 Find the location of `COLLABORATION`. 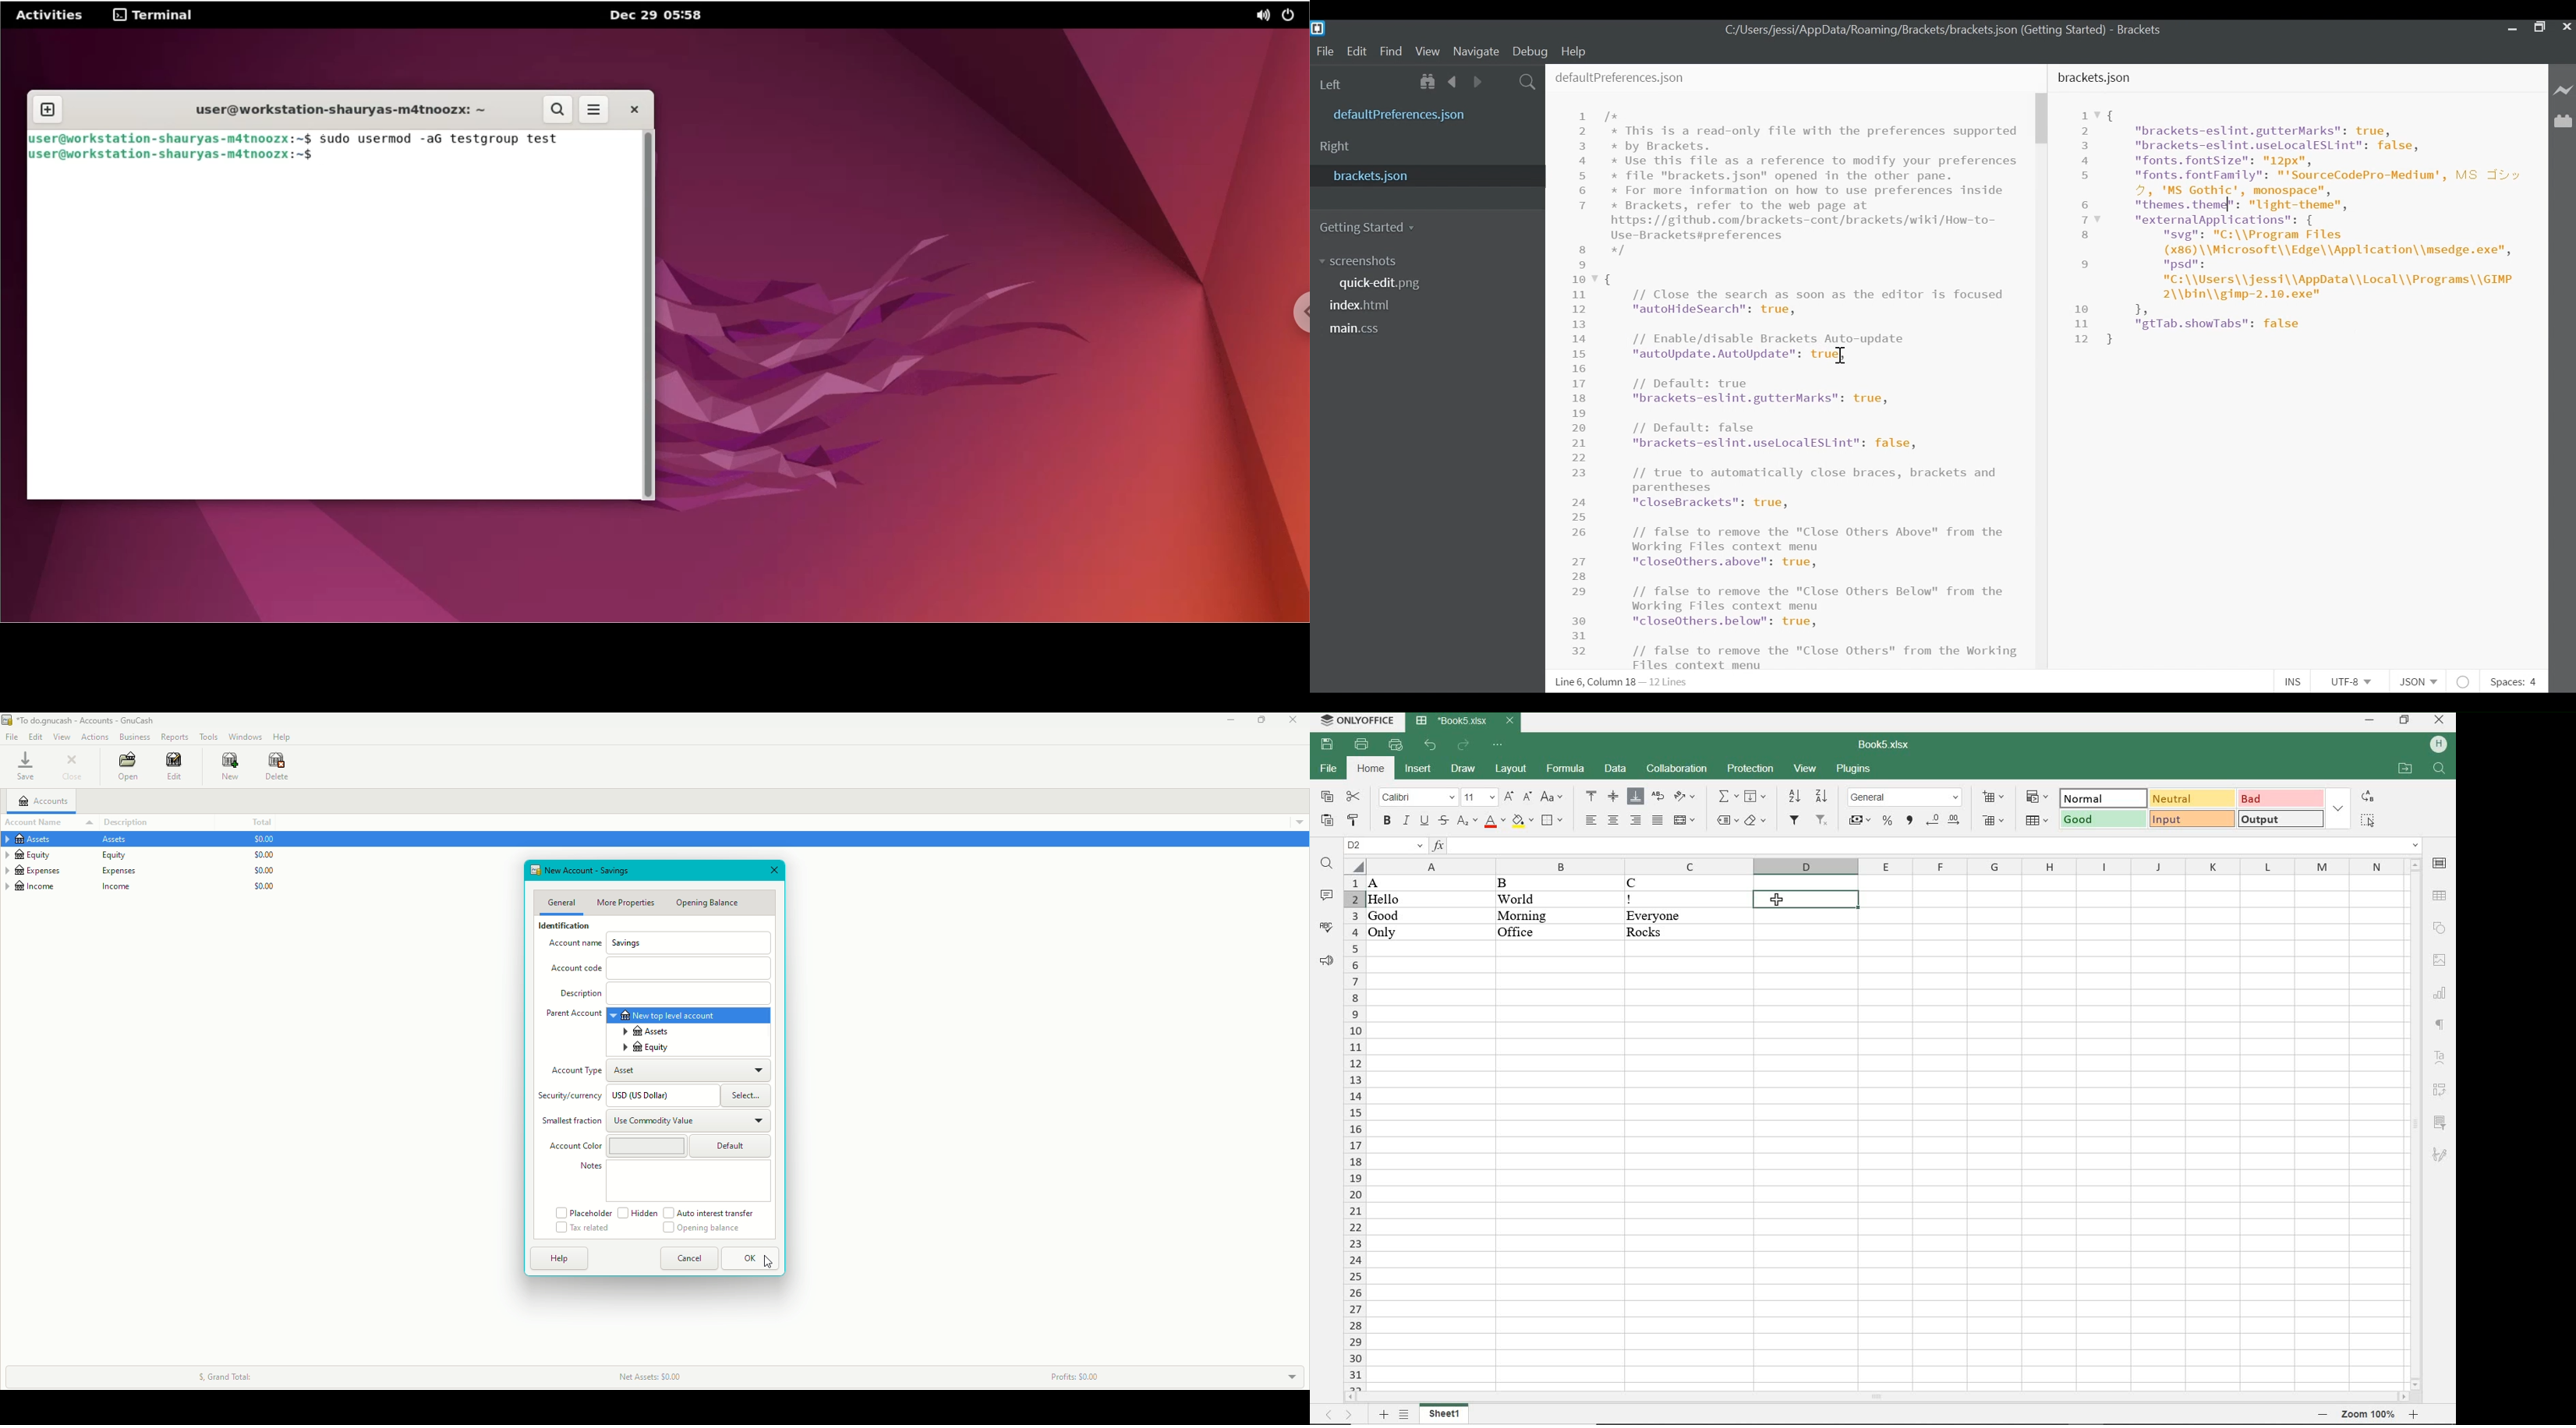

COLLABORATION is located at coordinates (1676, 768).